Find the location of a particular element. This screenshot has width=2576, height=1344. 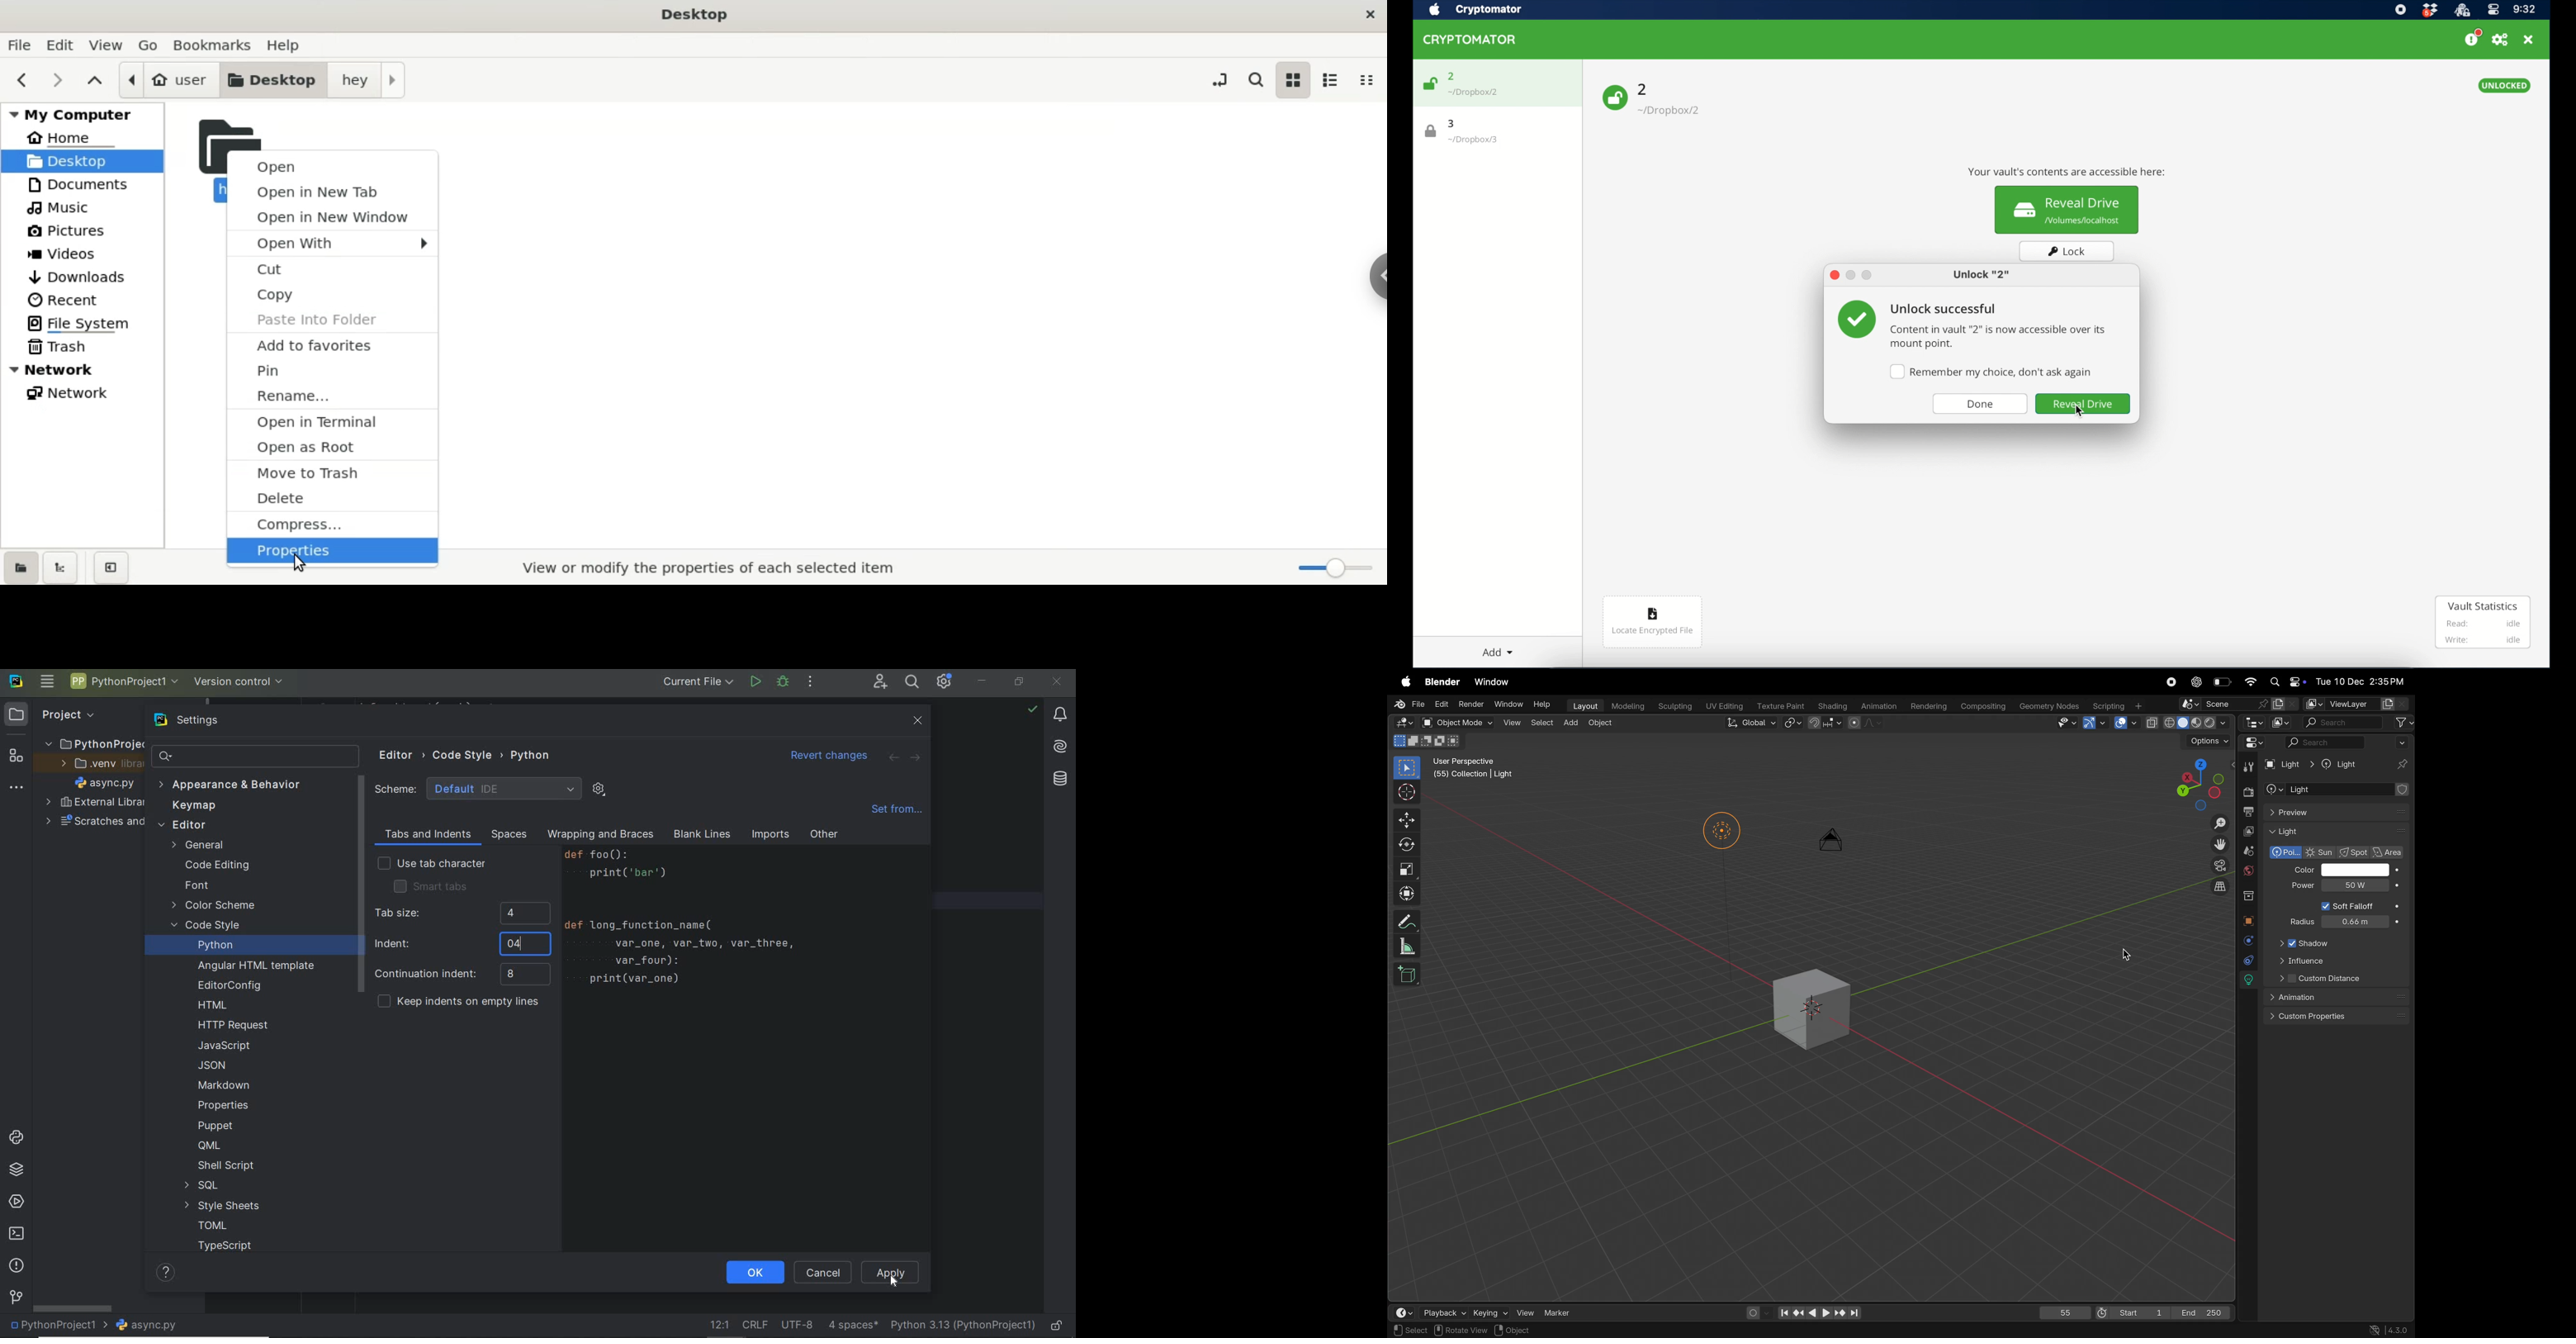

go to line is located at coordinates (720, 1324).